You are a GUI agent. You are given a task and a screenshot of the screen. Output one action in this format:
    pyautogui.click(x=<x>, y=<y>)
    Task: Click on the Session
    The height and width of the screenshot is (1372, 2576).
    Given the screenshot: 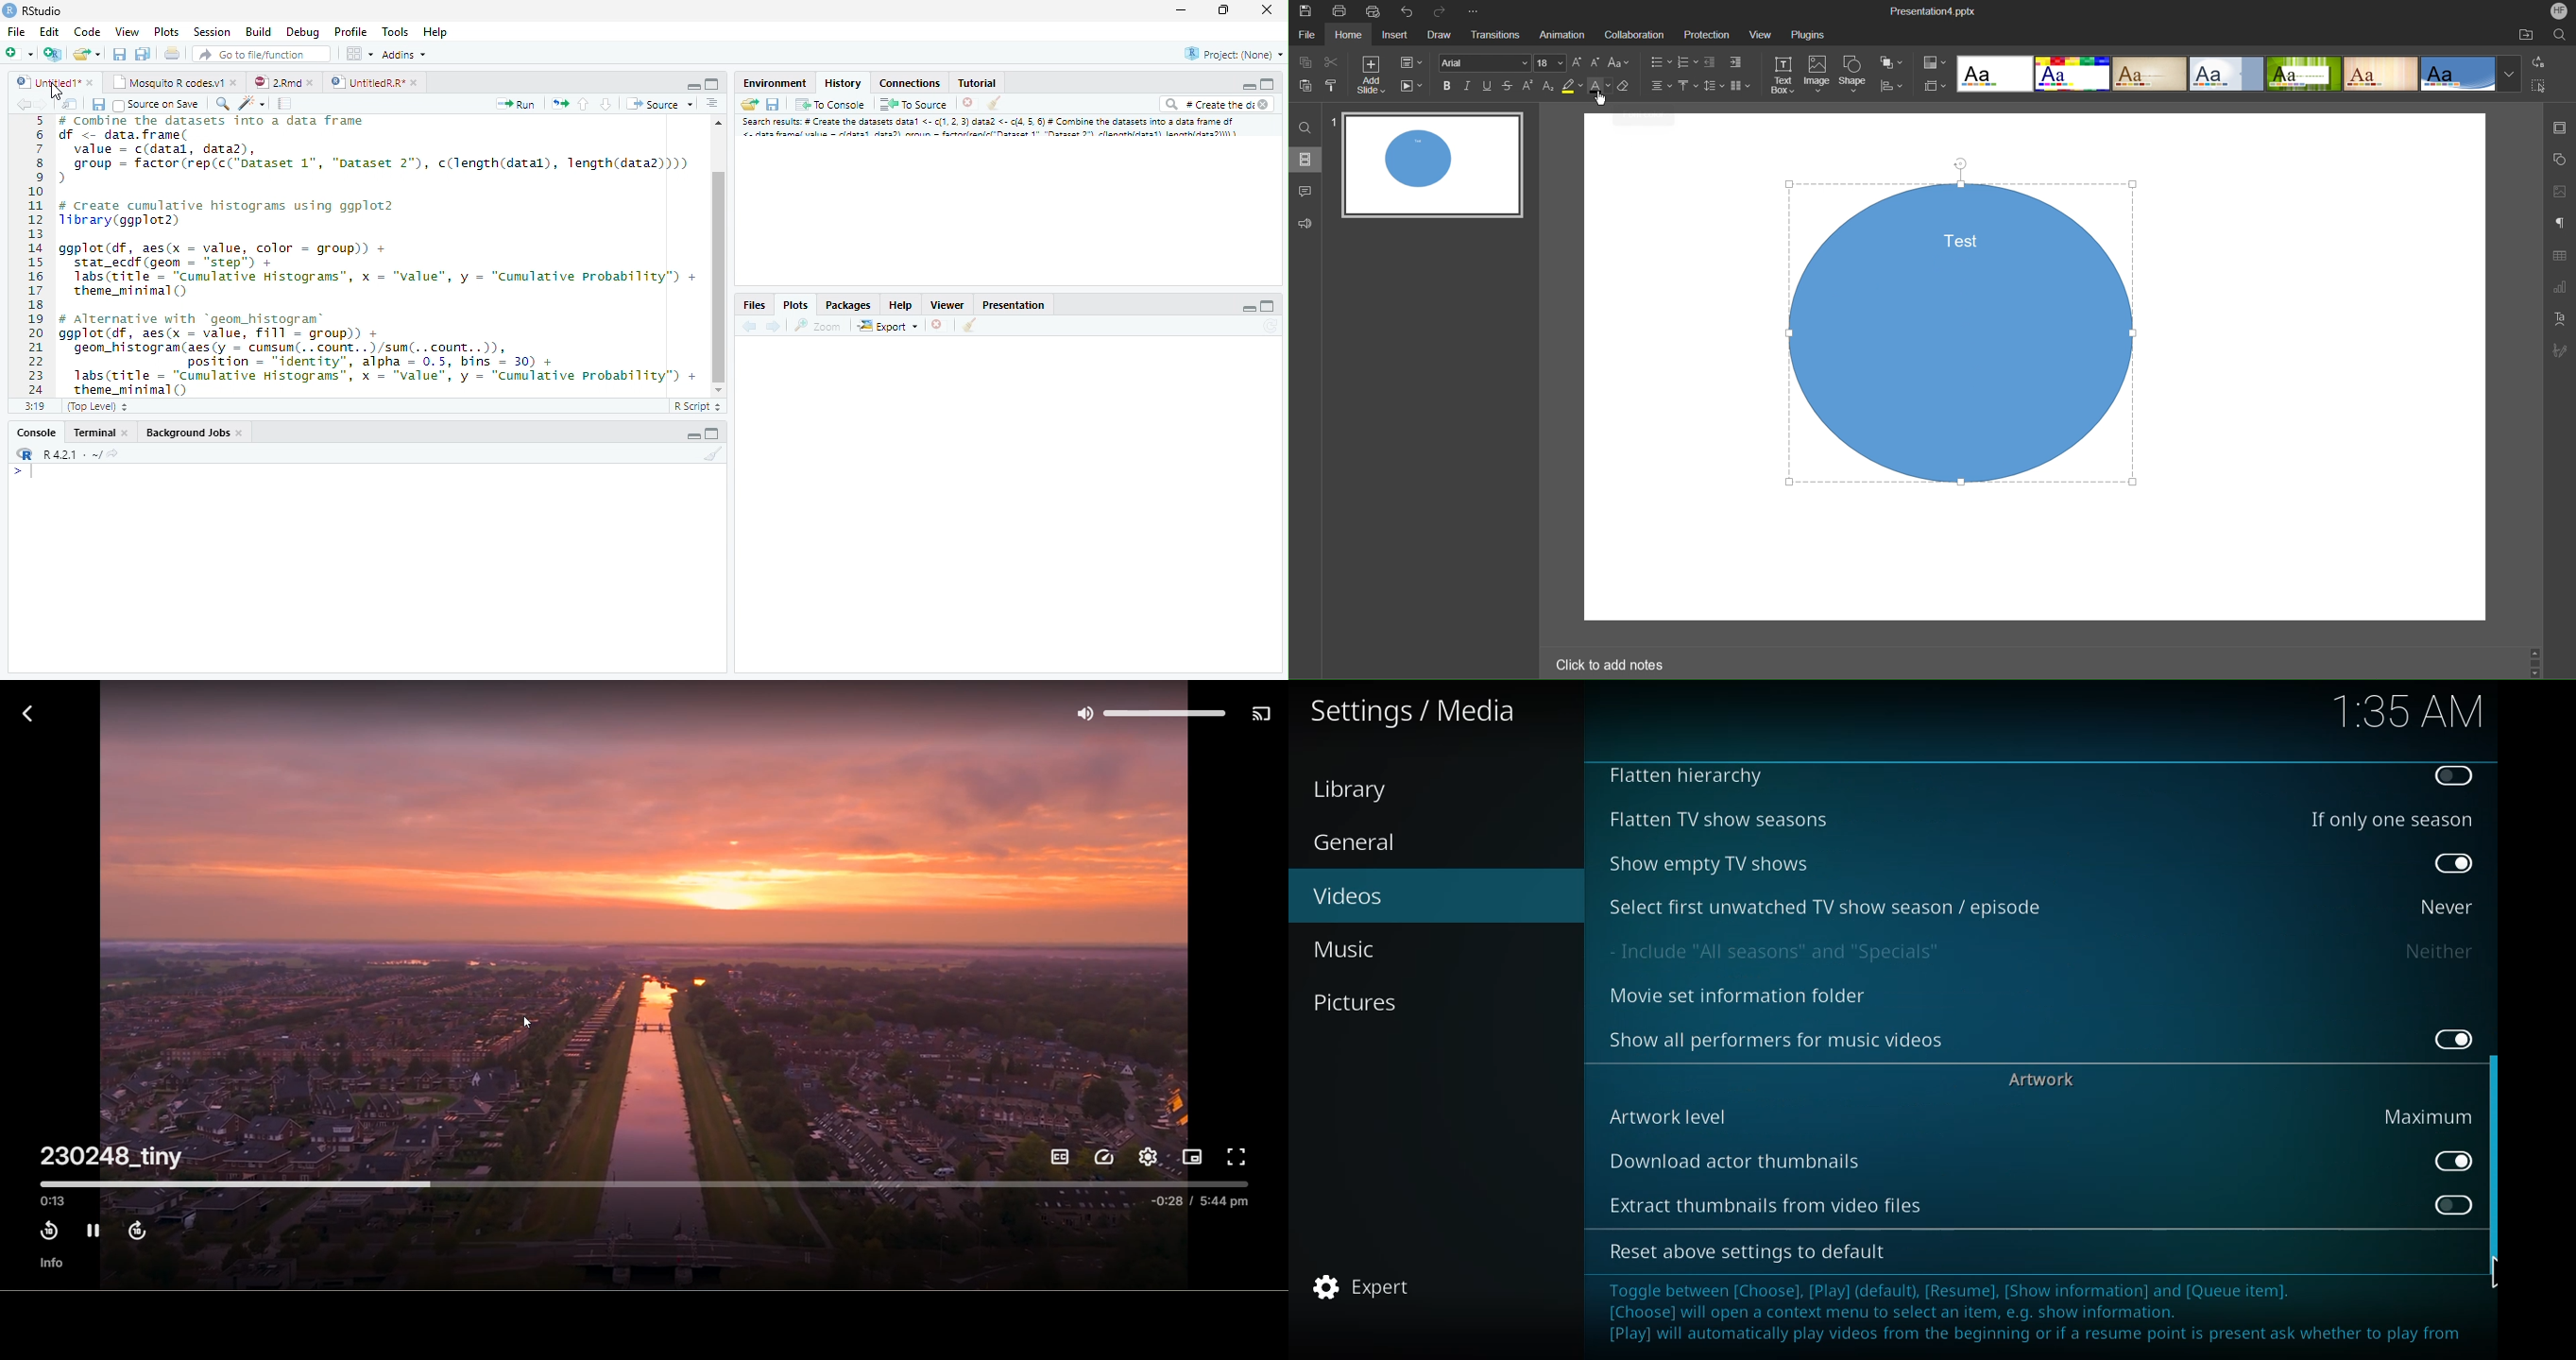 What is the action you would take?
    pyautogui.click(x=214, y=32)
    